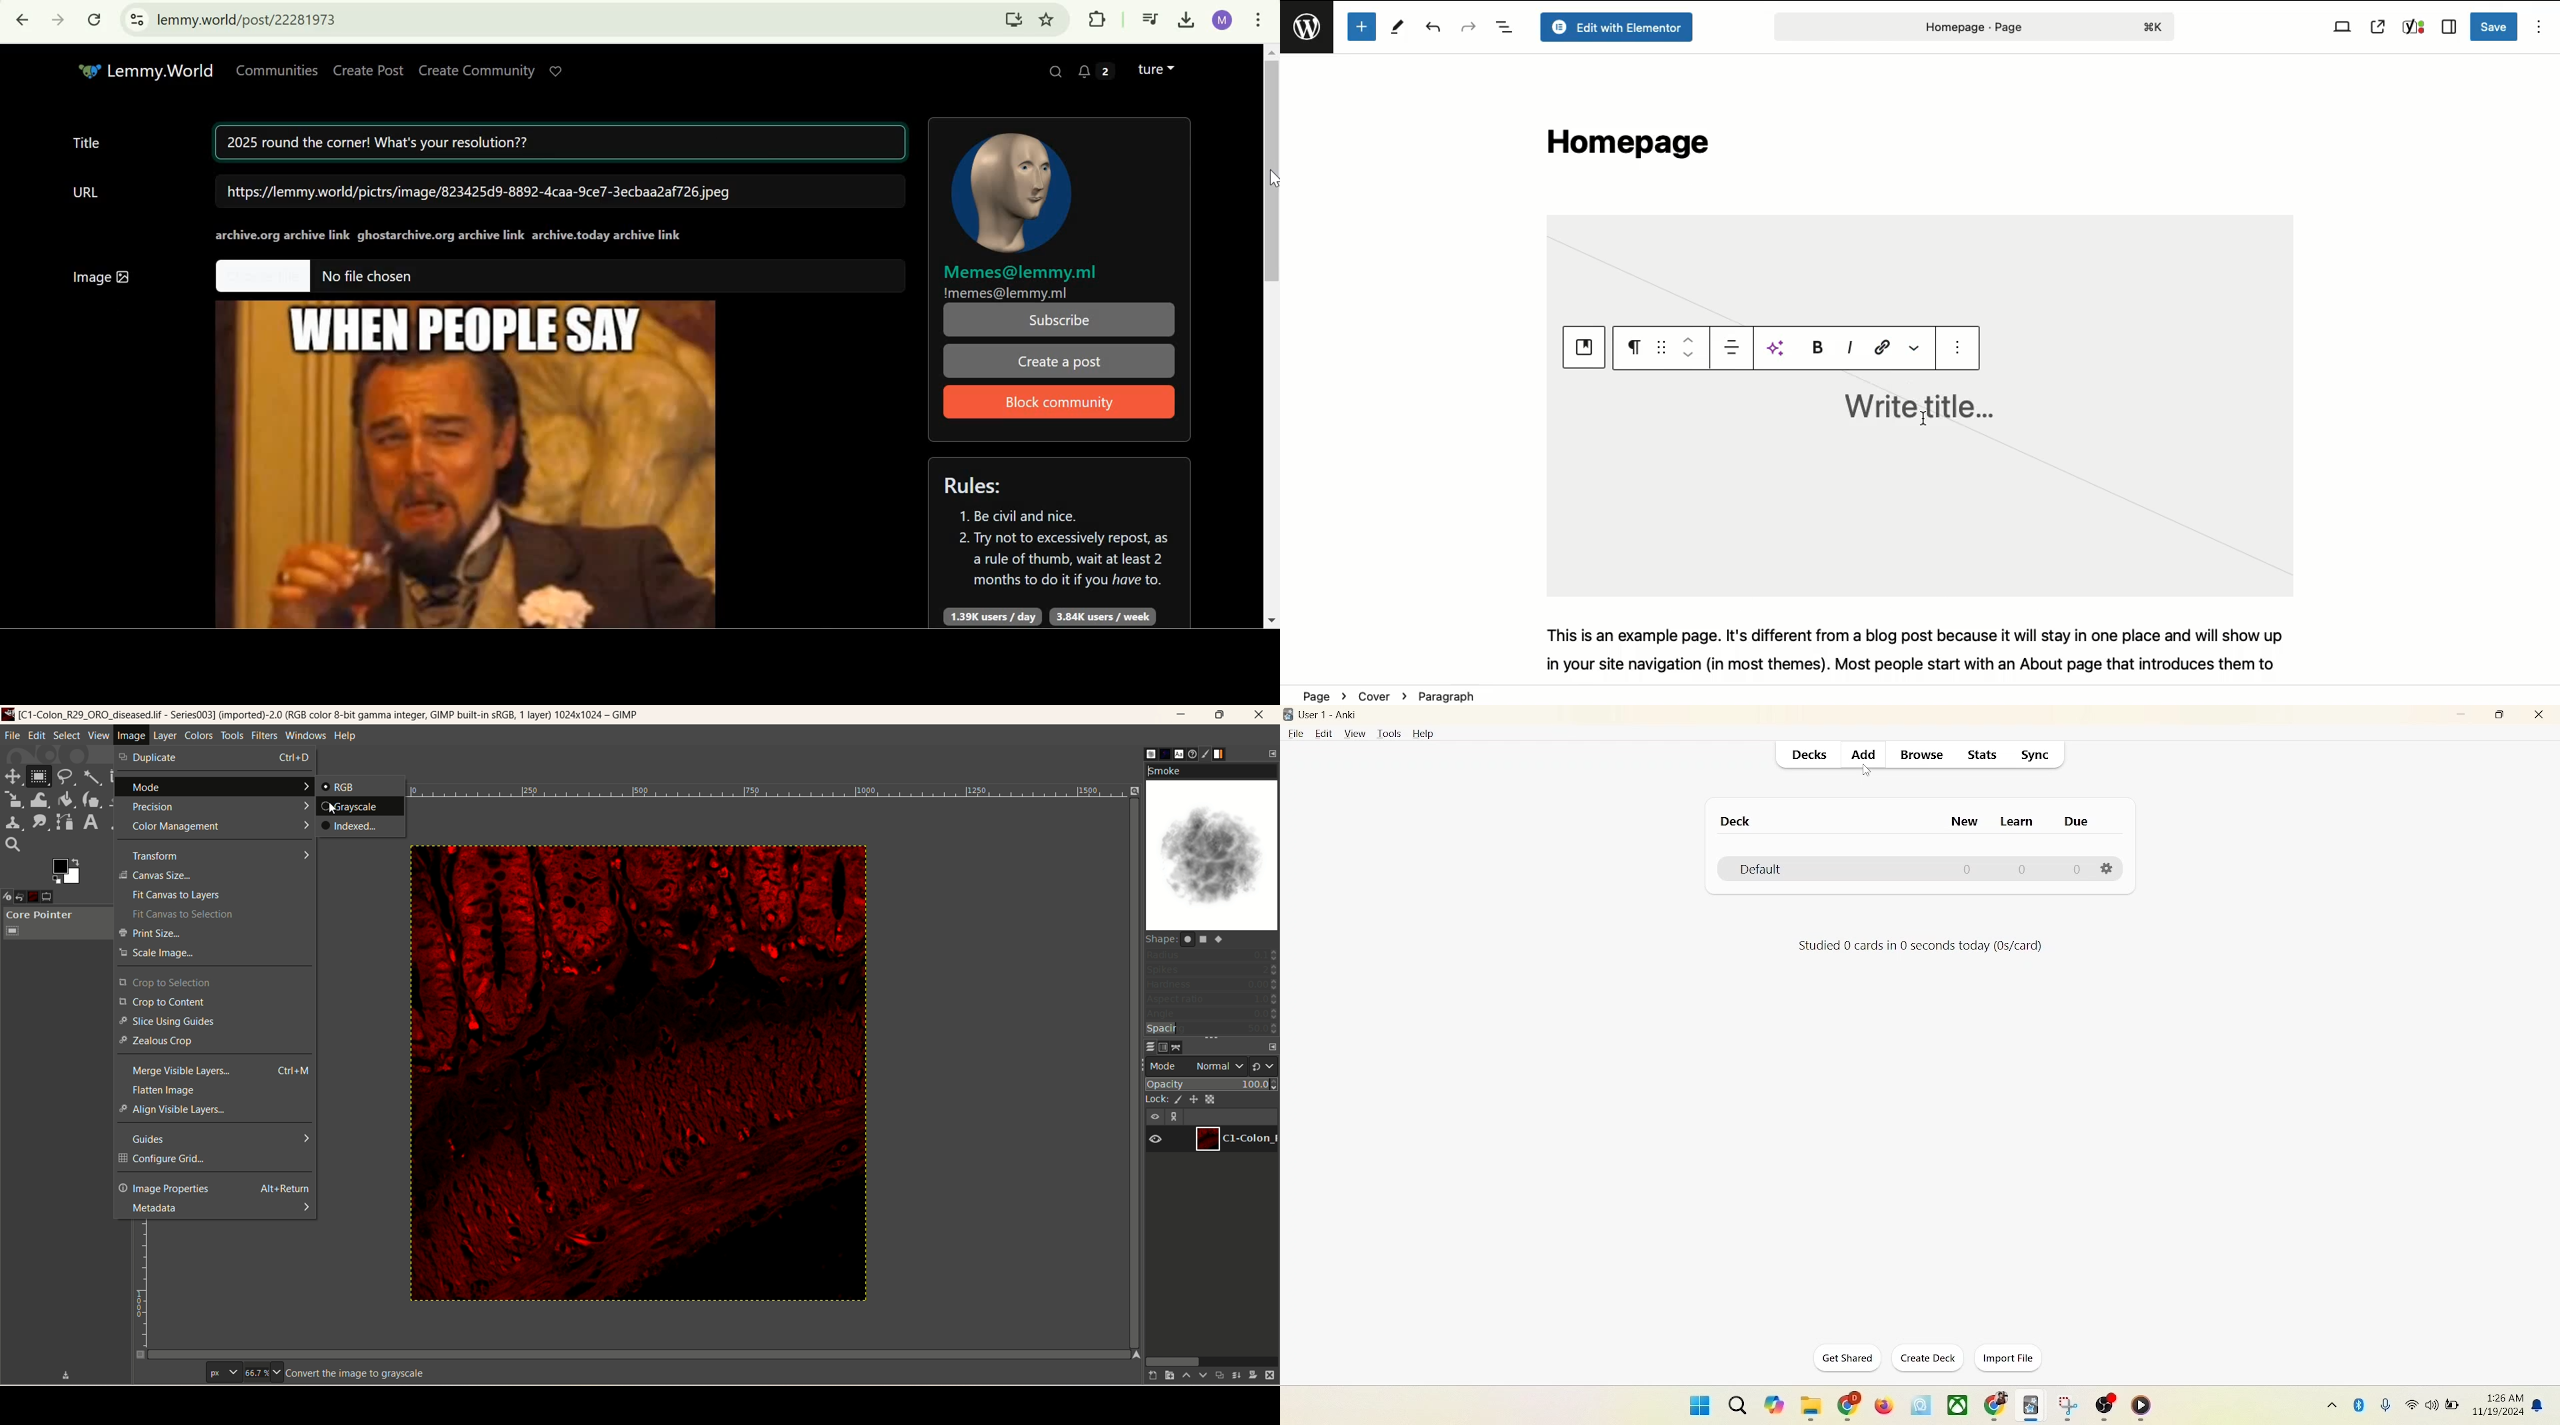  Describe the element at coordinates (476, 71) in the screenshot. I see `Create Community` at that location.